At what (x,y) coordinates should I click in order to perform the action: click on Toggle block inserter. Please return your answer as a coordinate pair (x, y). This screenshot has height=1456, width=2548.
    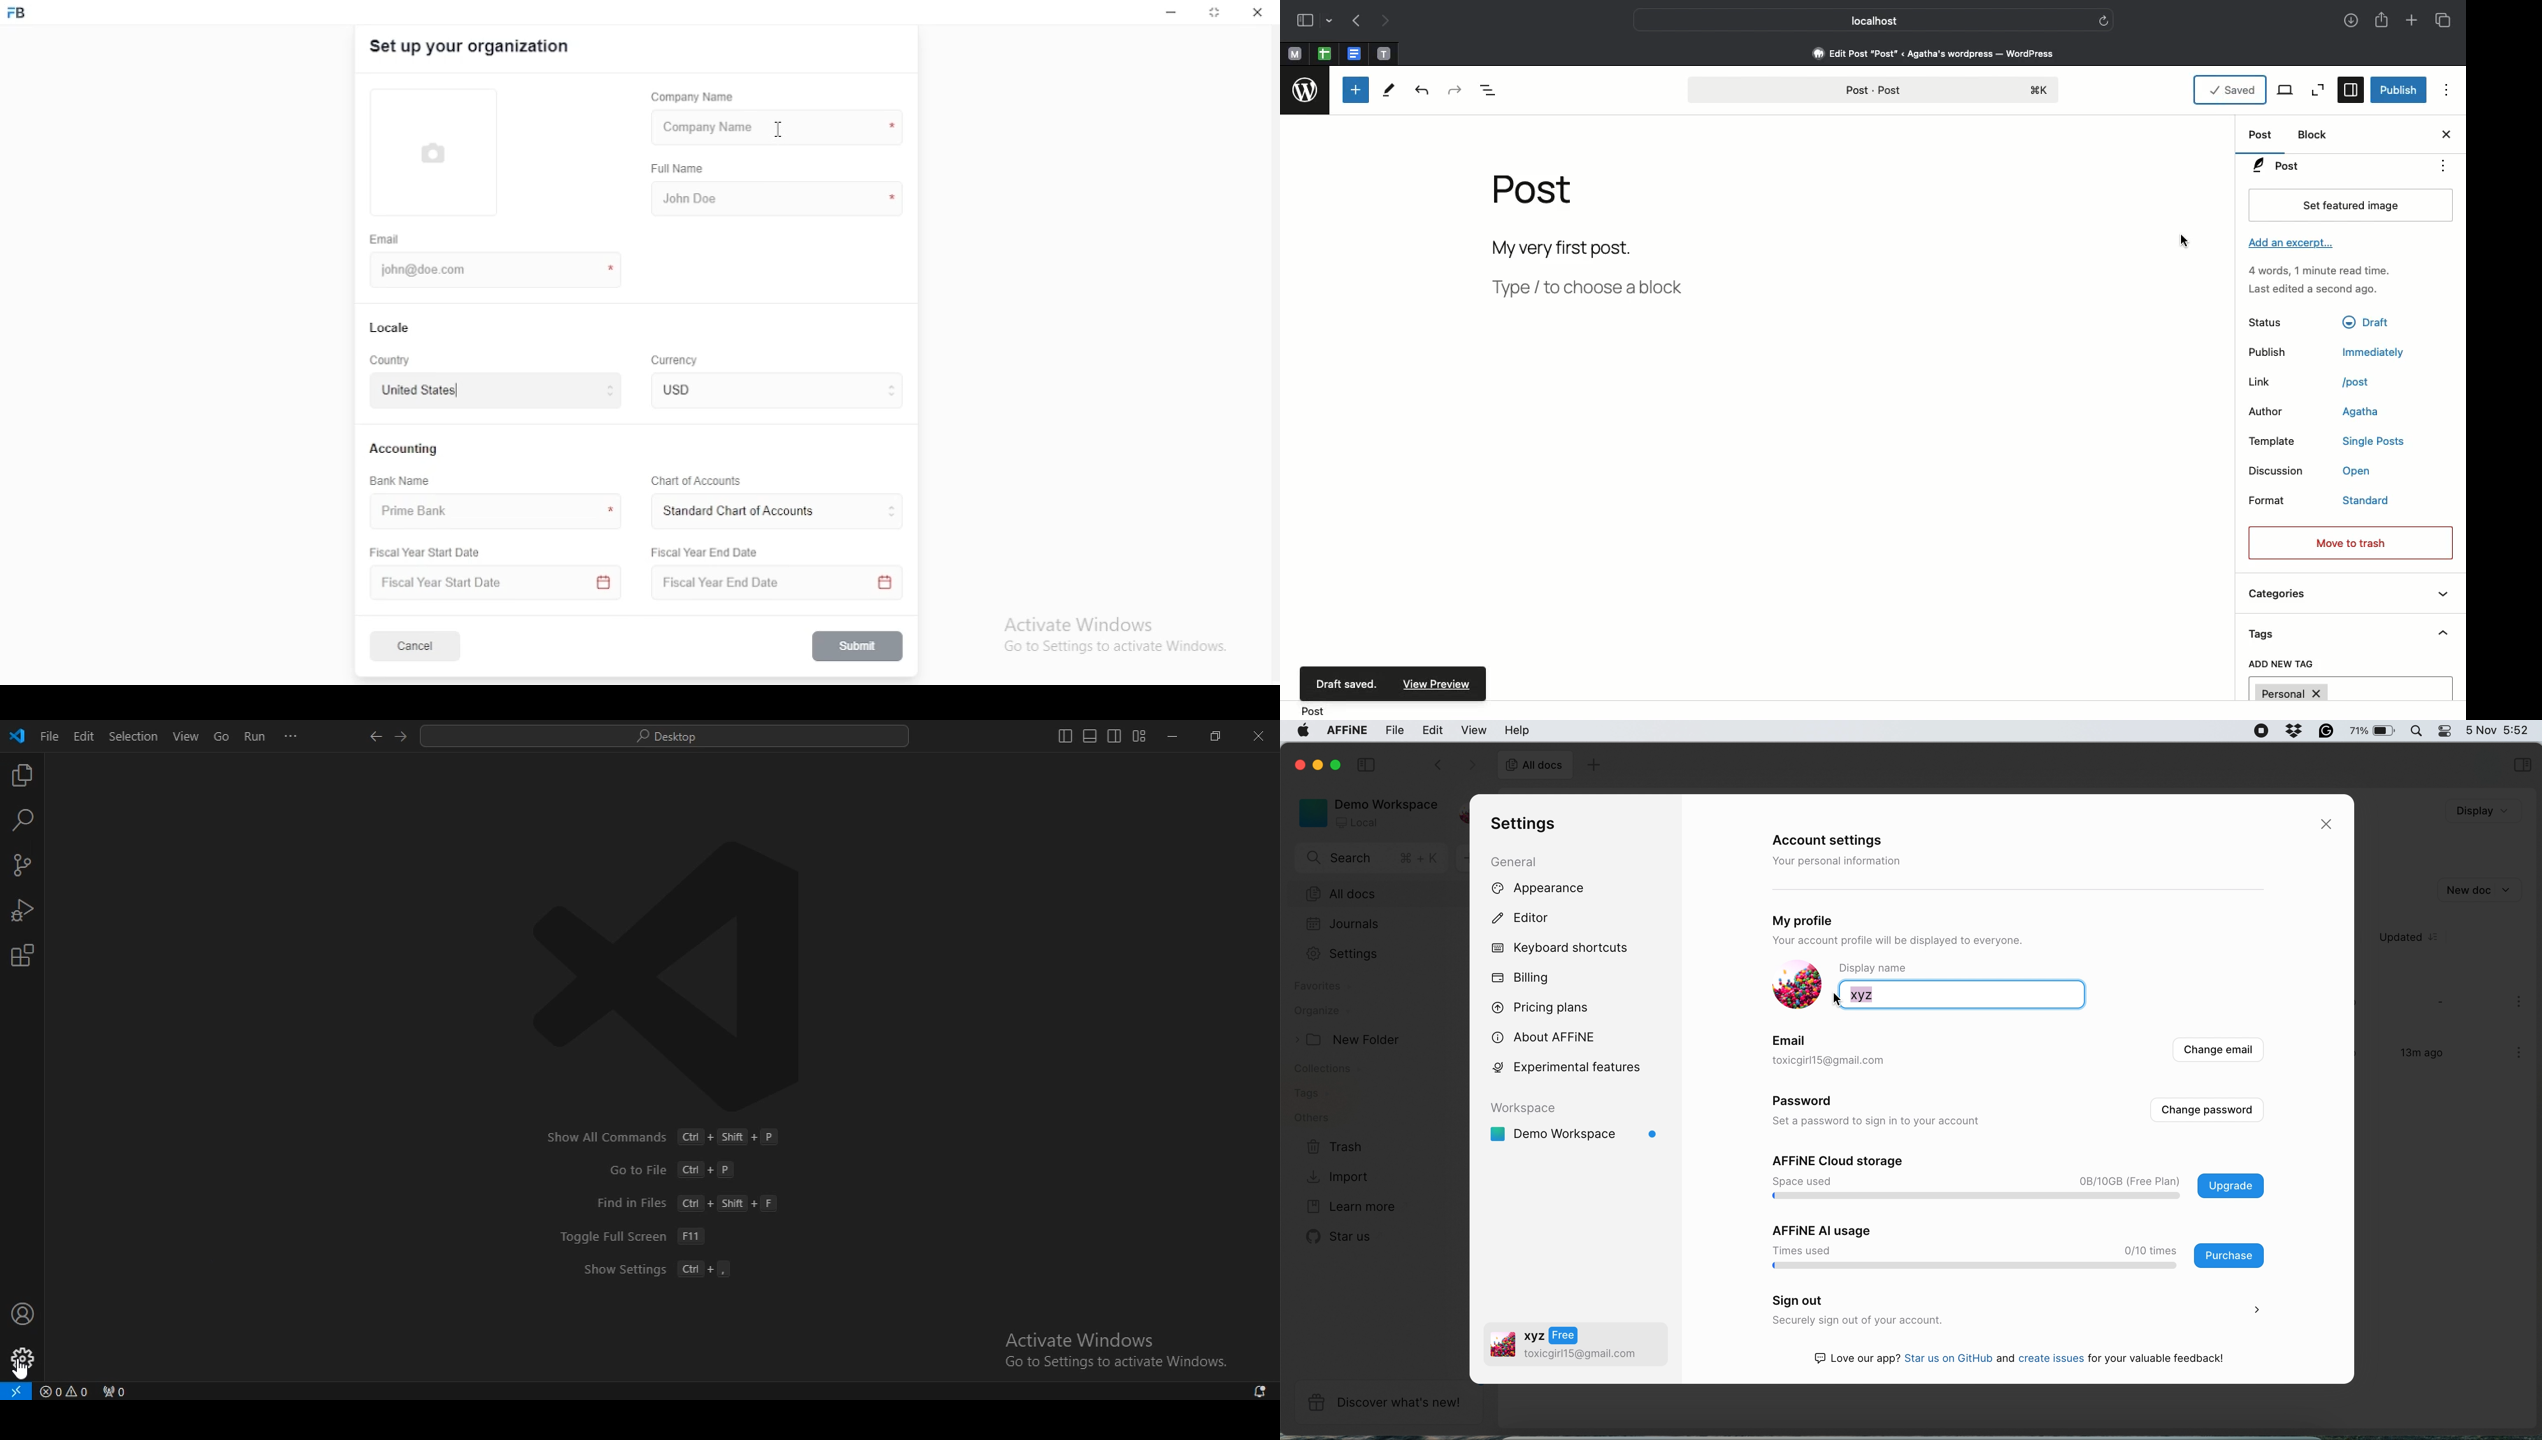
    Looking at the image, I should click on (1354, 90).